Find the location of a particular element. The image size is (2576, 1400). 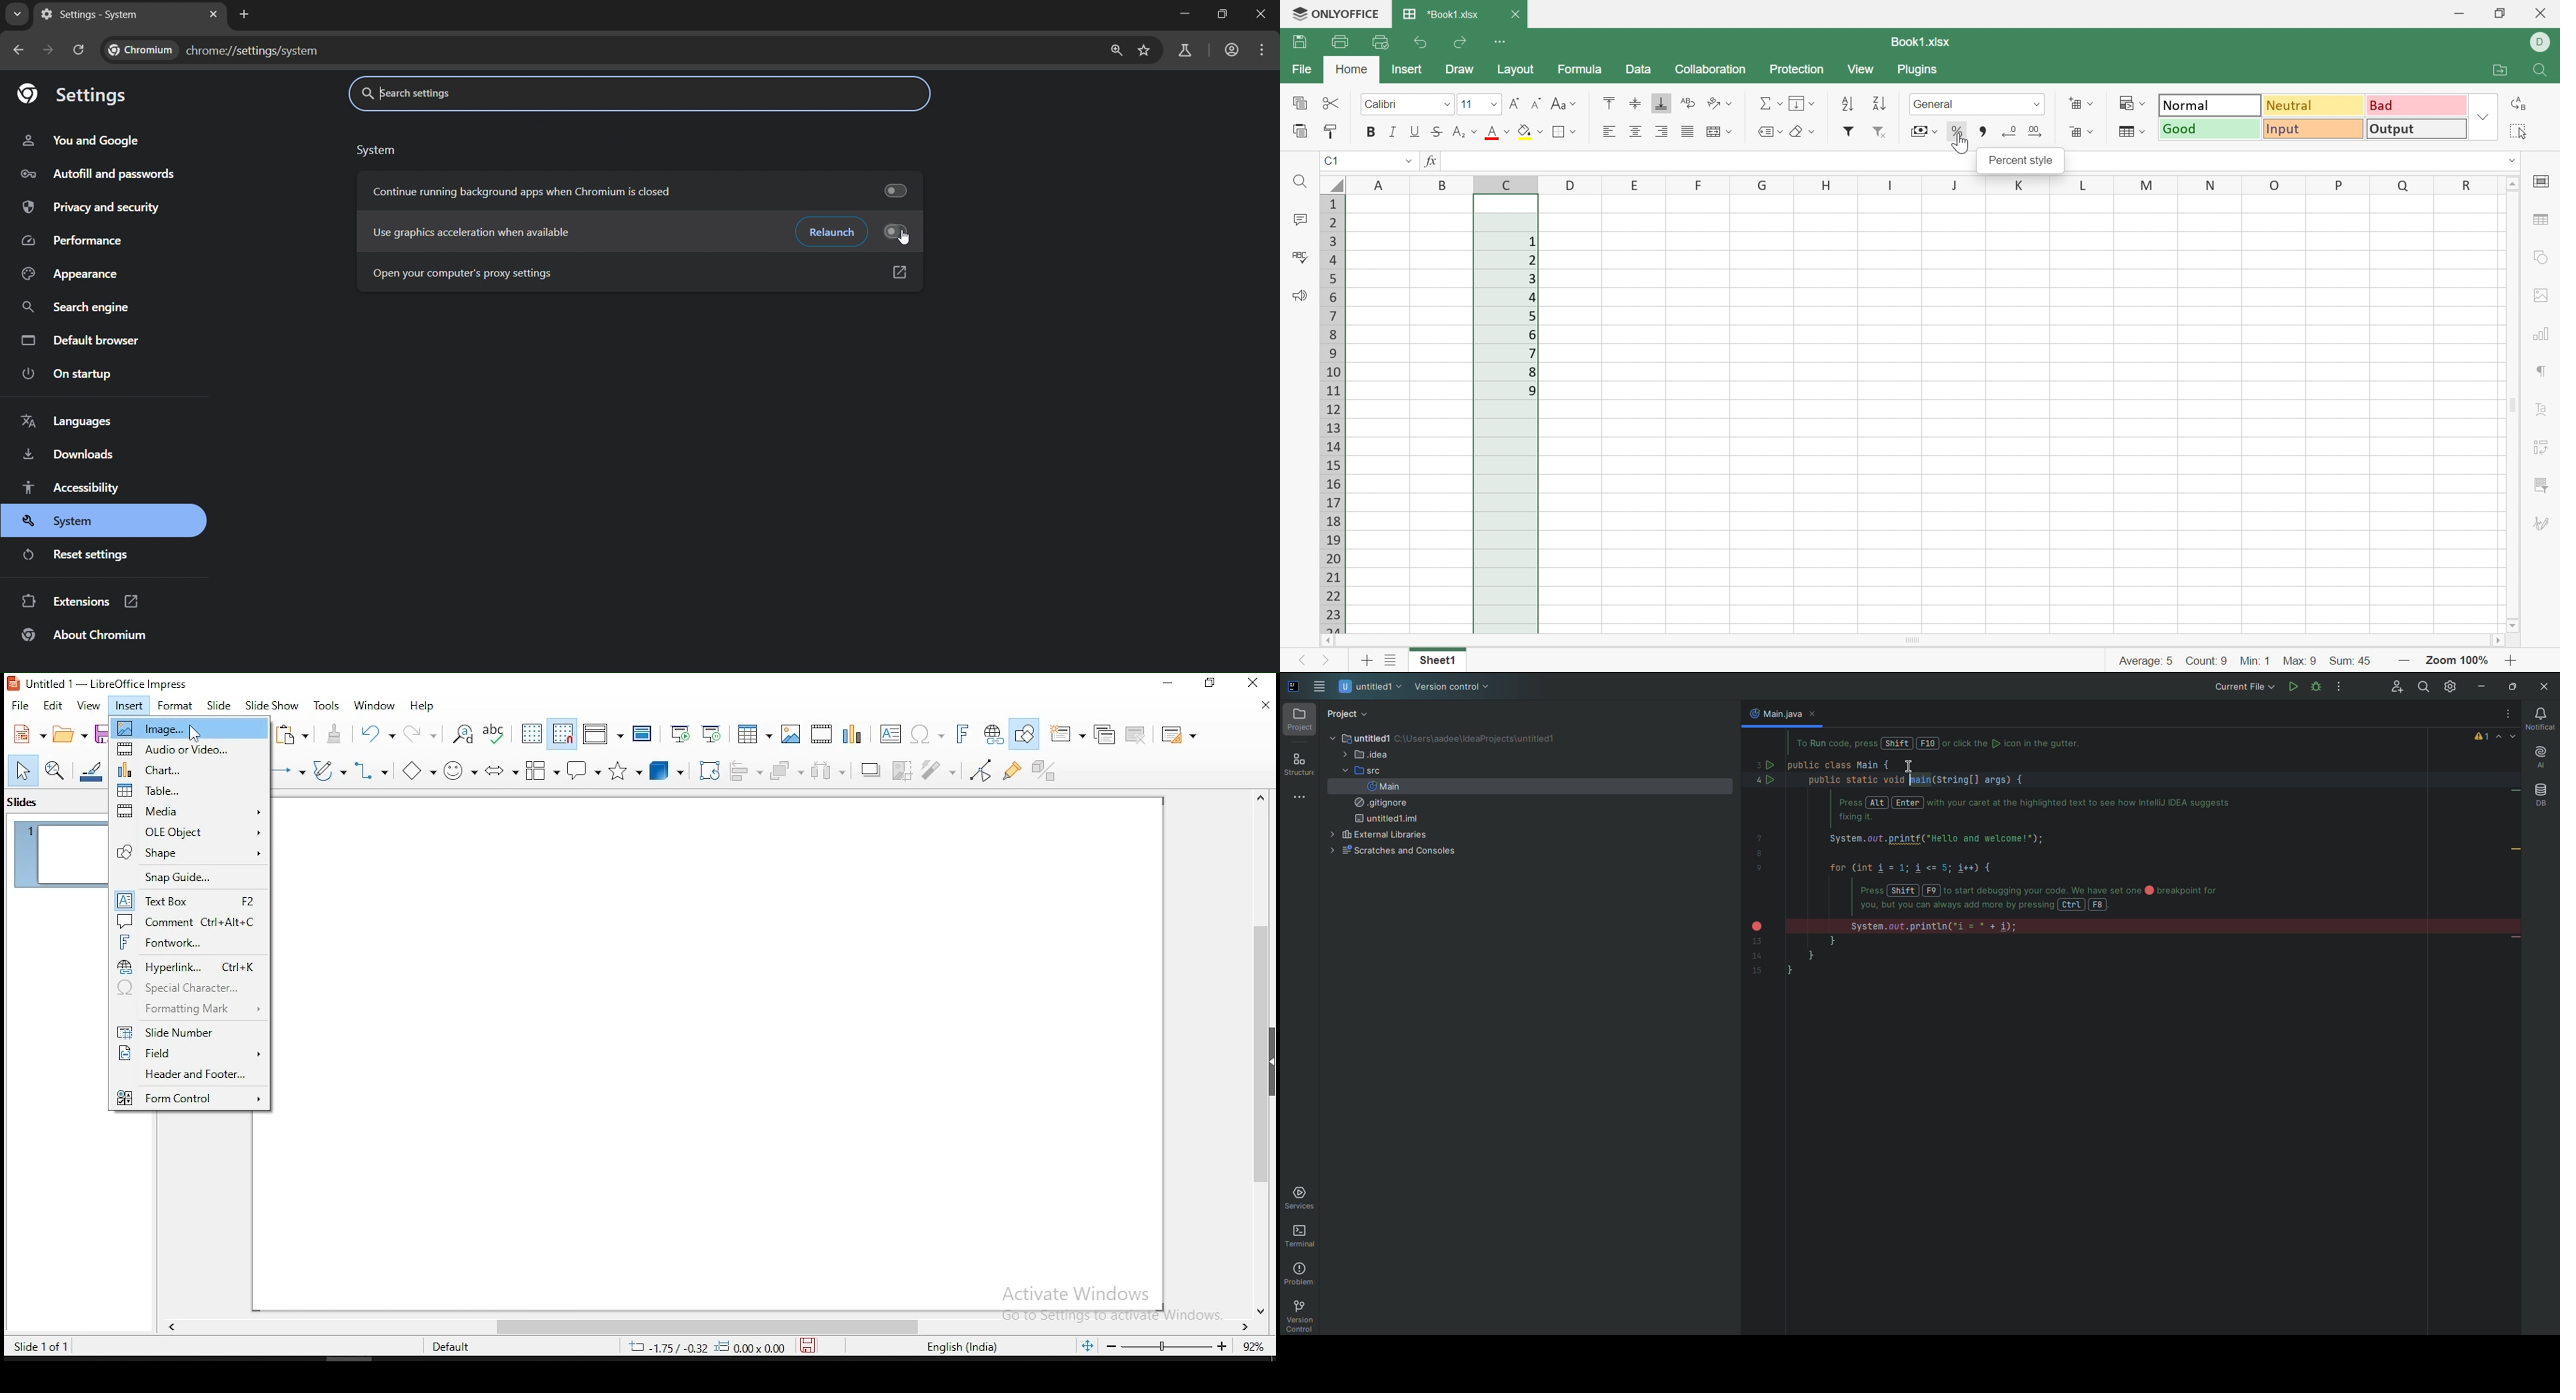

K is located at coordinates (2019, 185).